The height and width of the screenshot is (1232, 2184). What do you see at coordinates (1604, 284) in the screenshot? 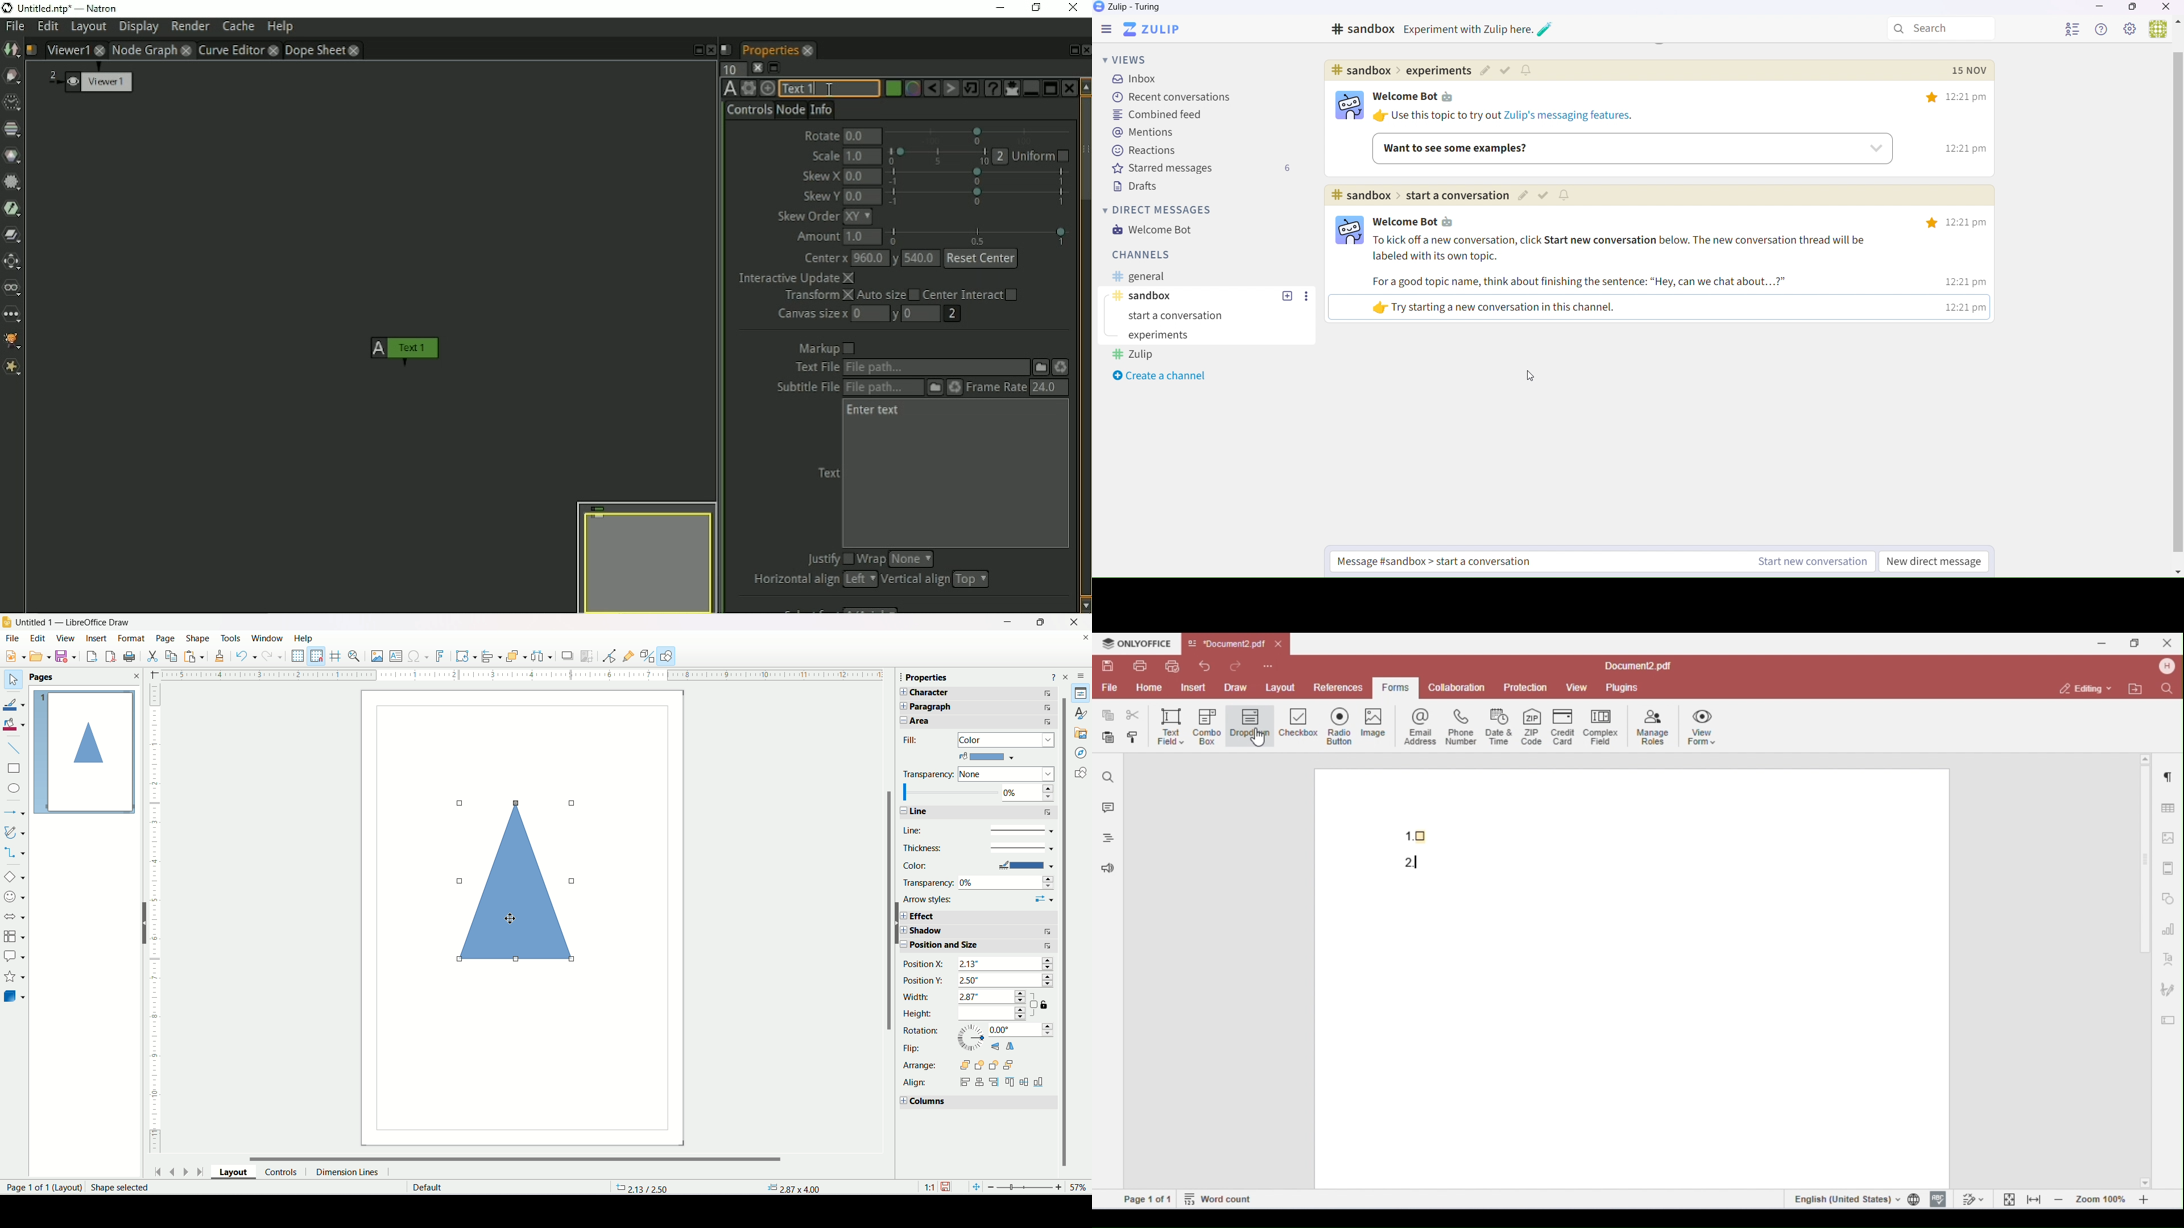
I see `For a good topic name, think about finishing the sentence: “Hey, can we chat about...?”` at bounding box center [1604, 284].